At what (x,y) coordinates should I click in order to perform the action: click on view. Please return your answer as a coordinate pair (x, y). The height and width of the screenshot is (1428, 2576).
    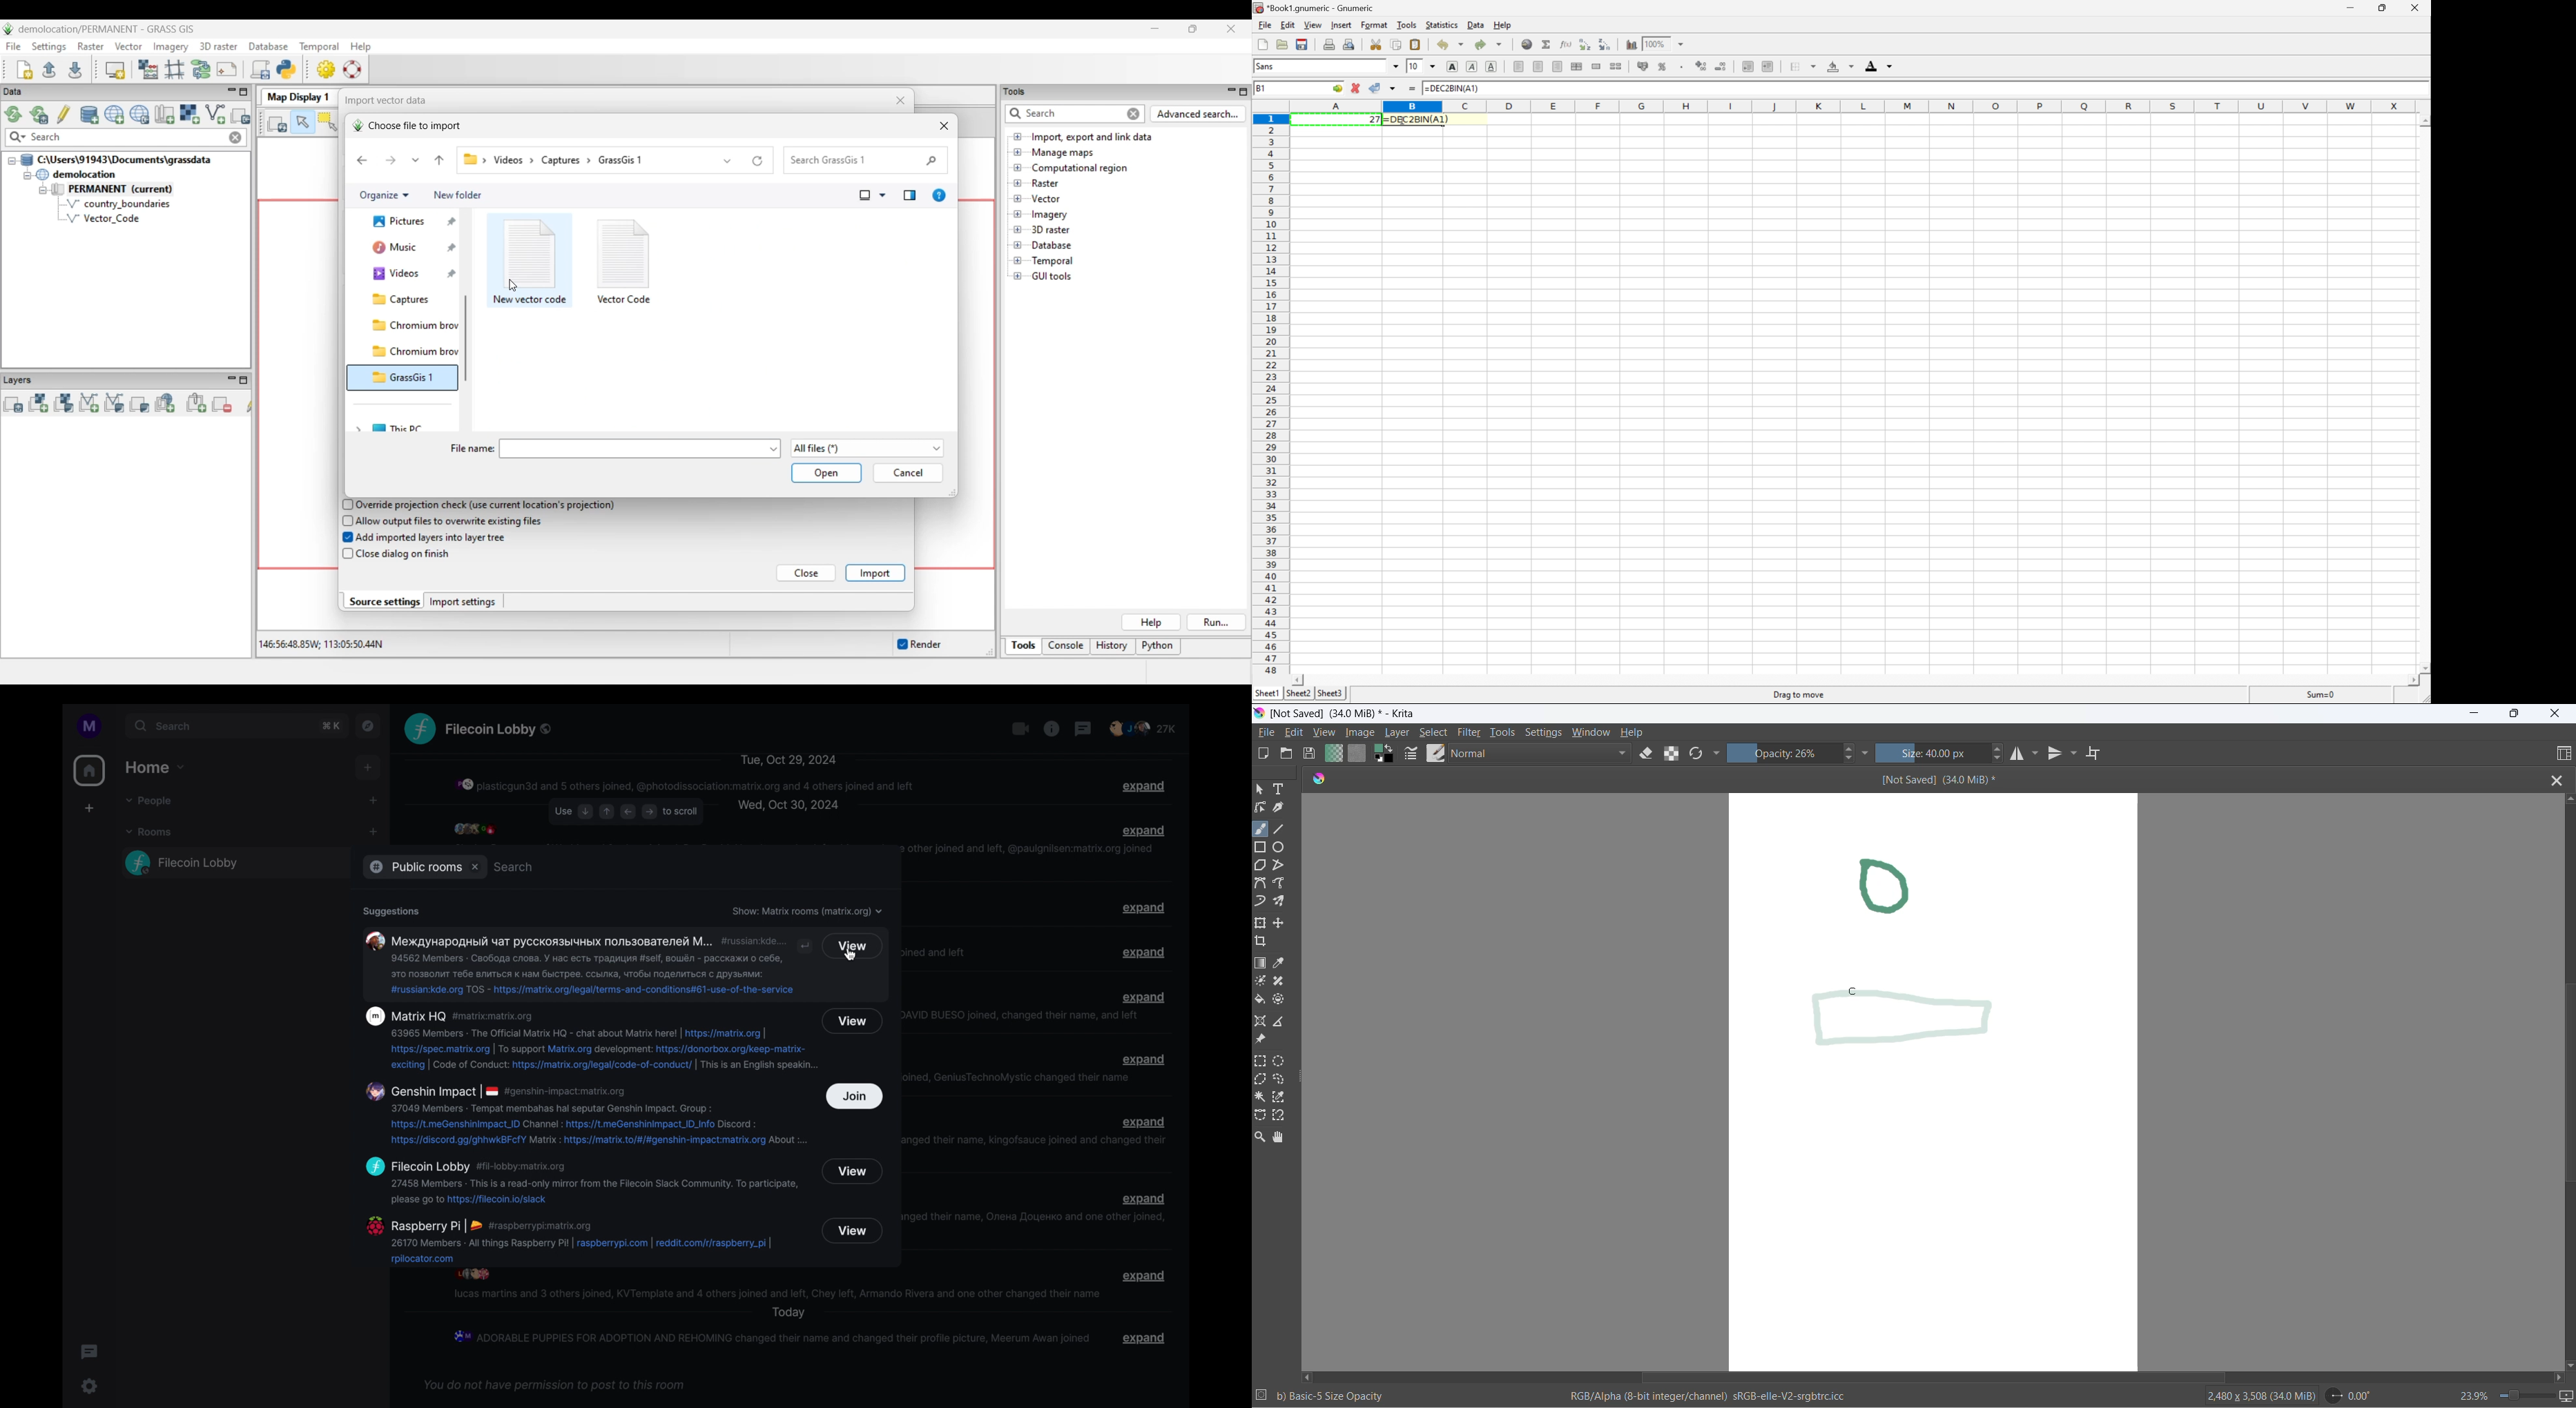
    Looking at the image, I should click on (853, 946).